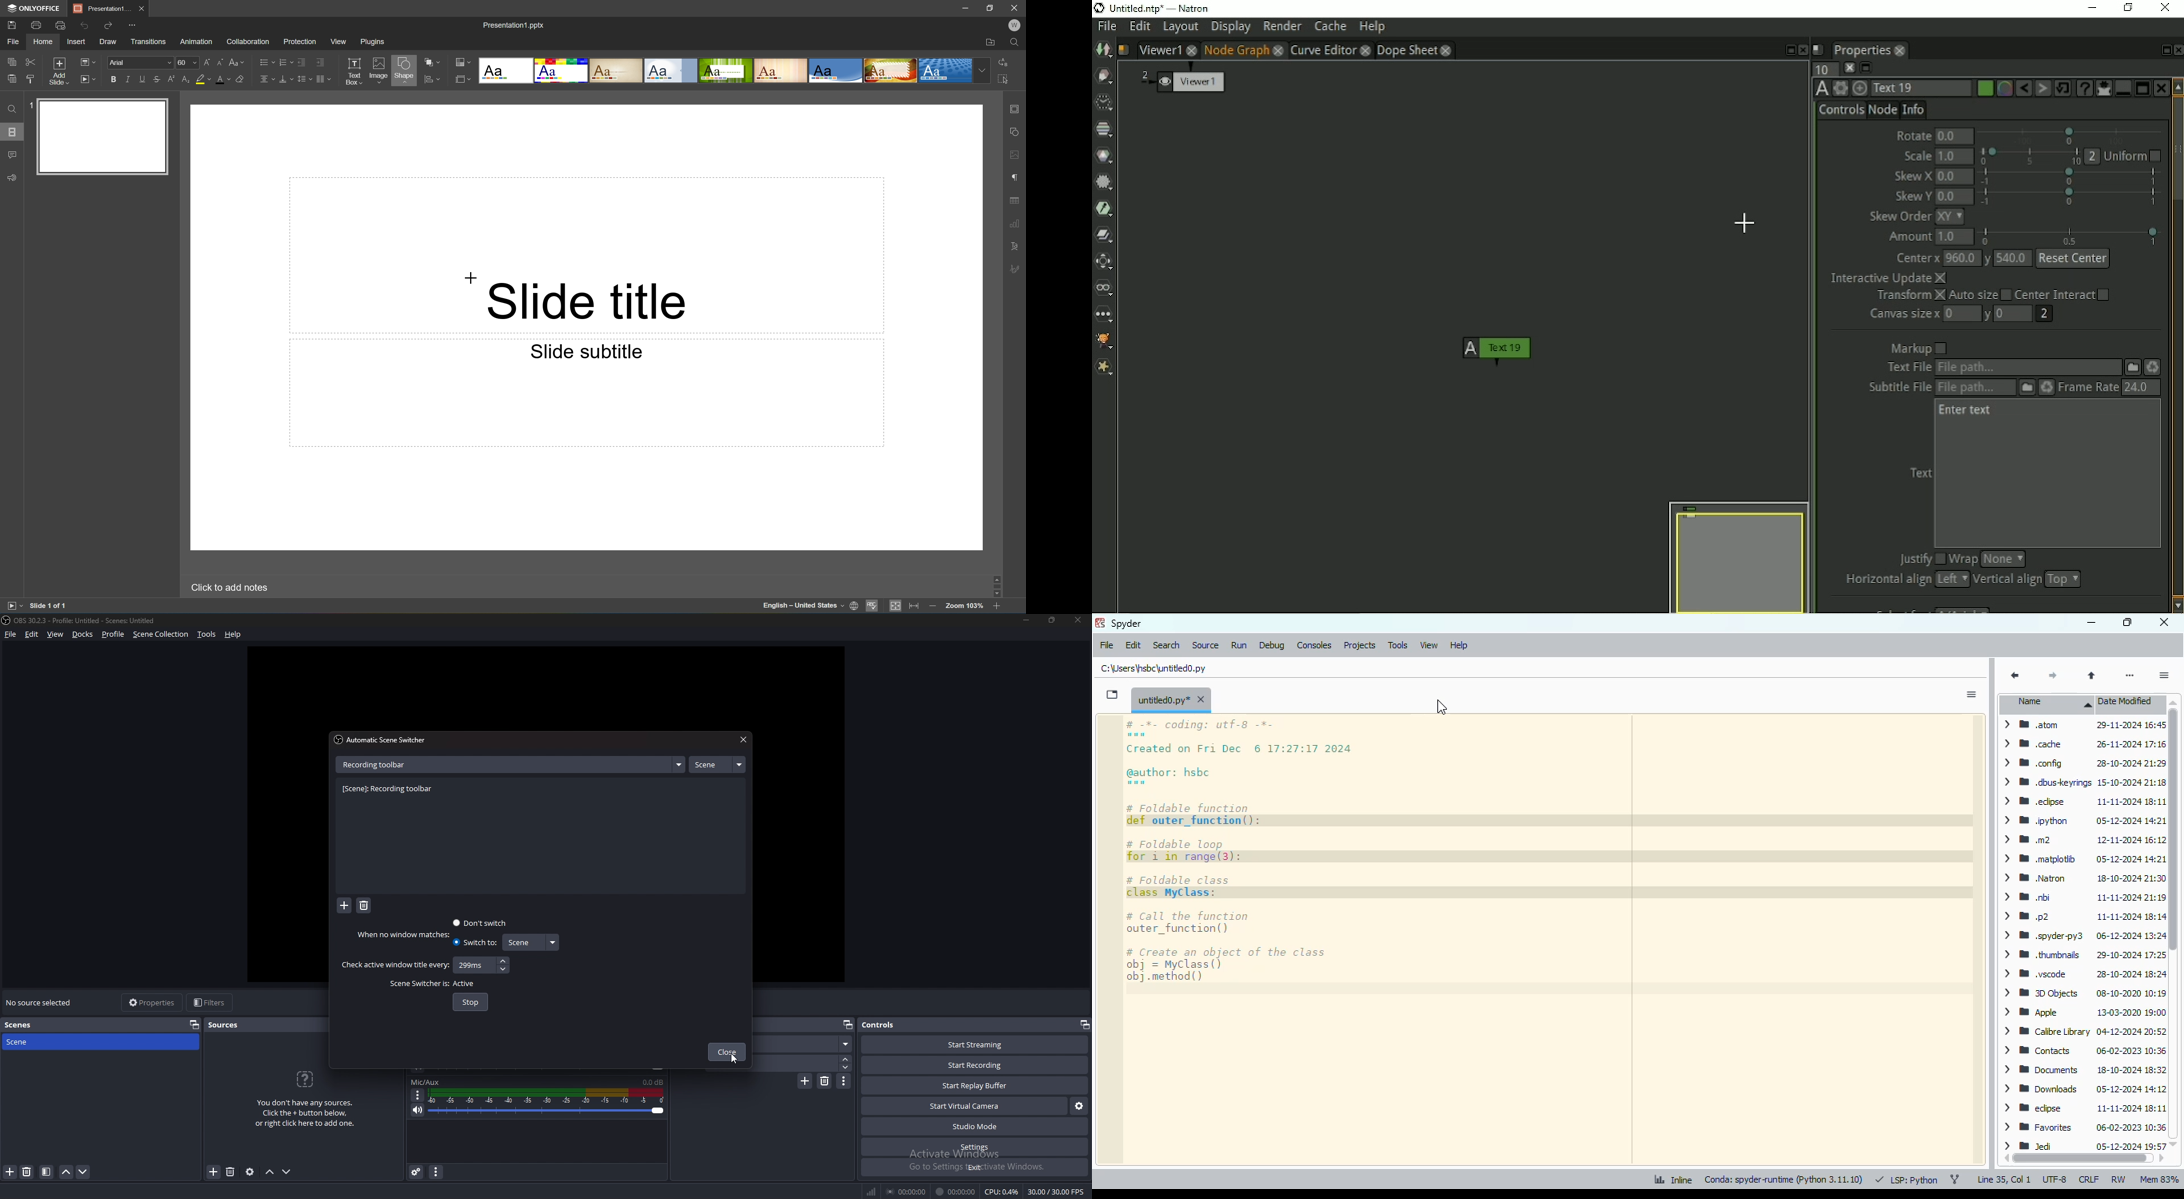  I want to click on slide settings, so click(1016, 109).